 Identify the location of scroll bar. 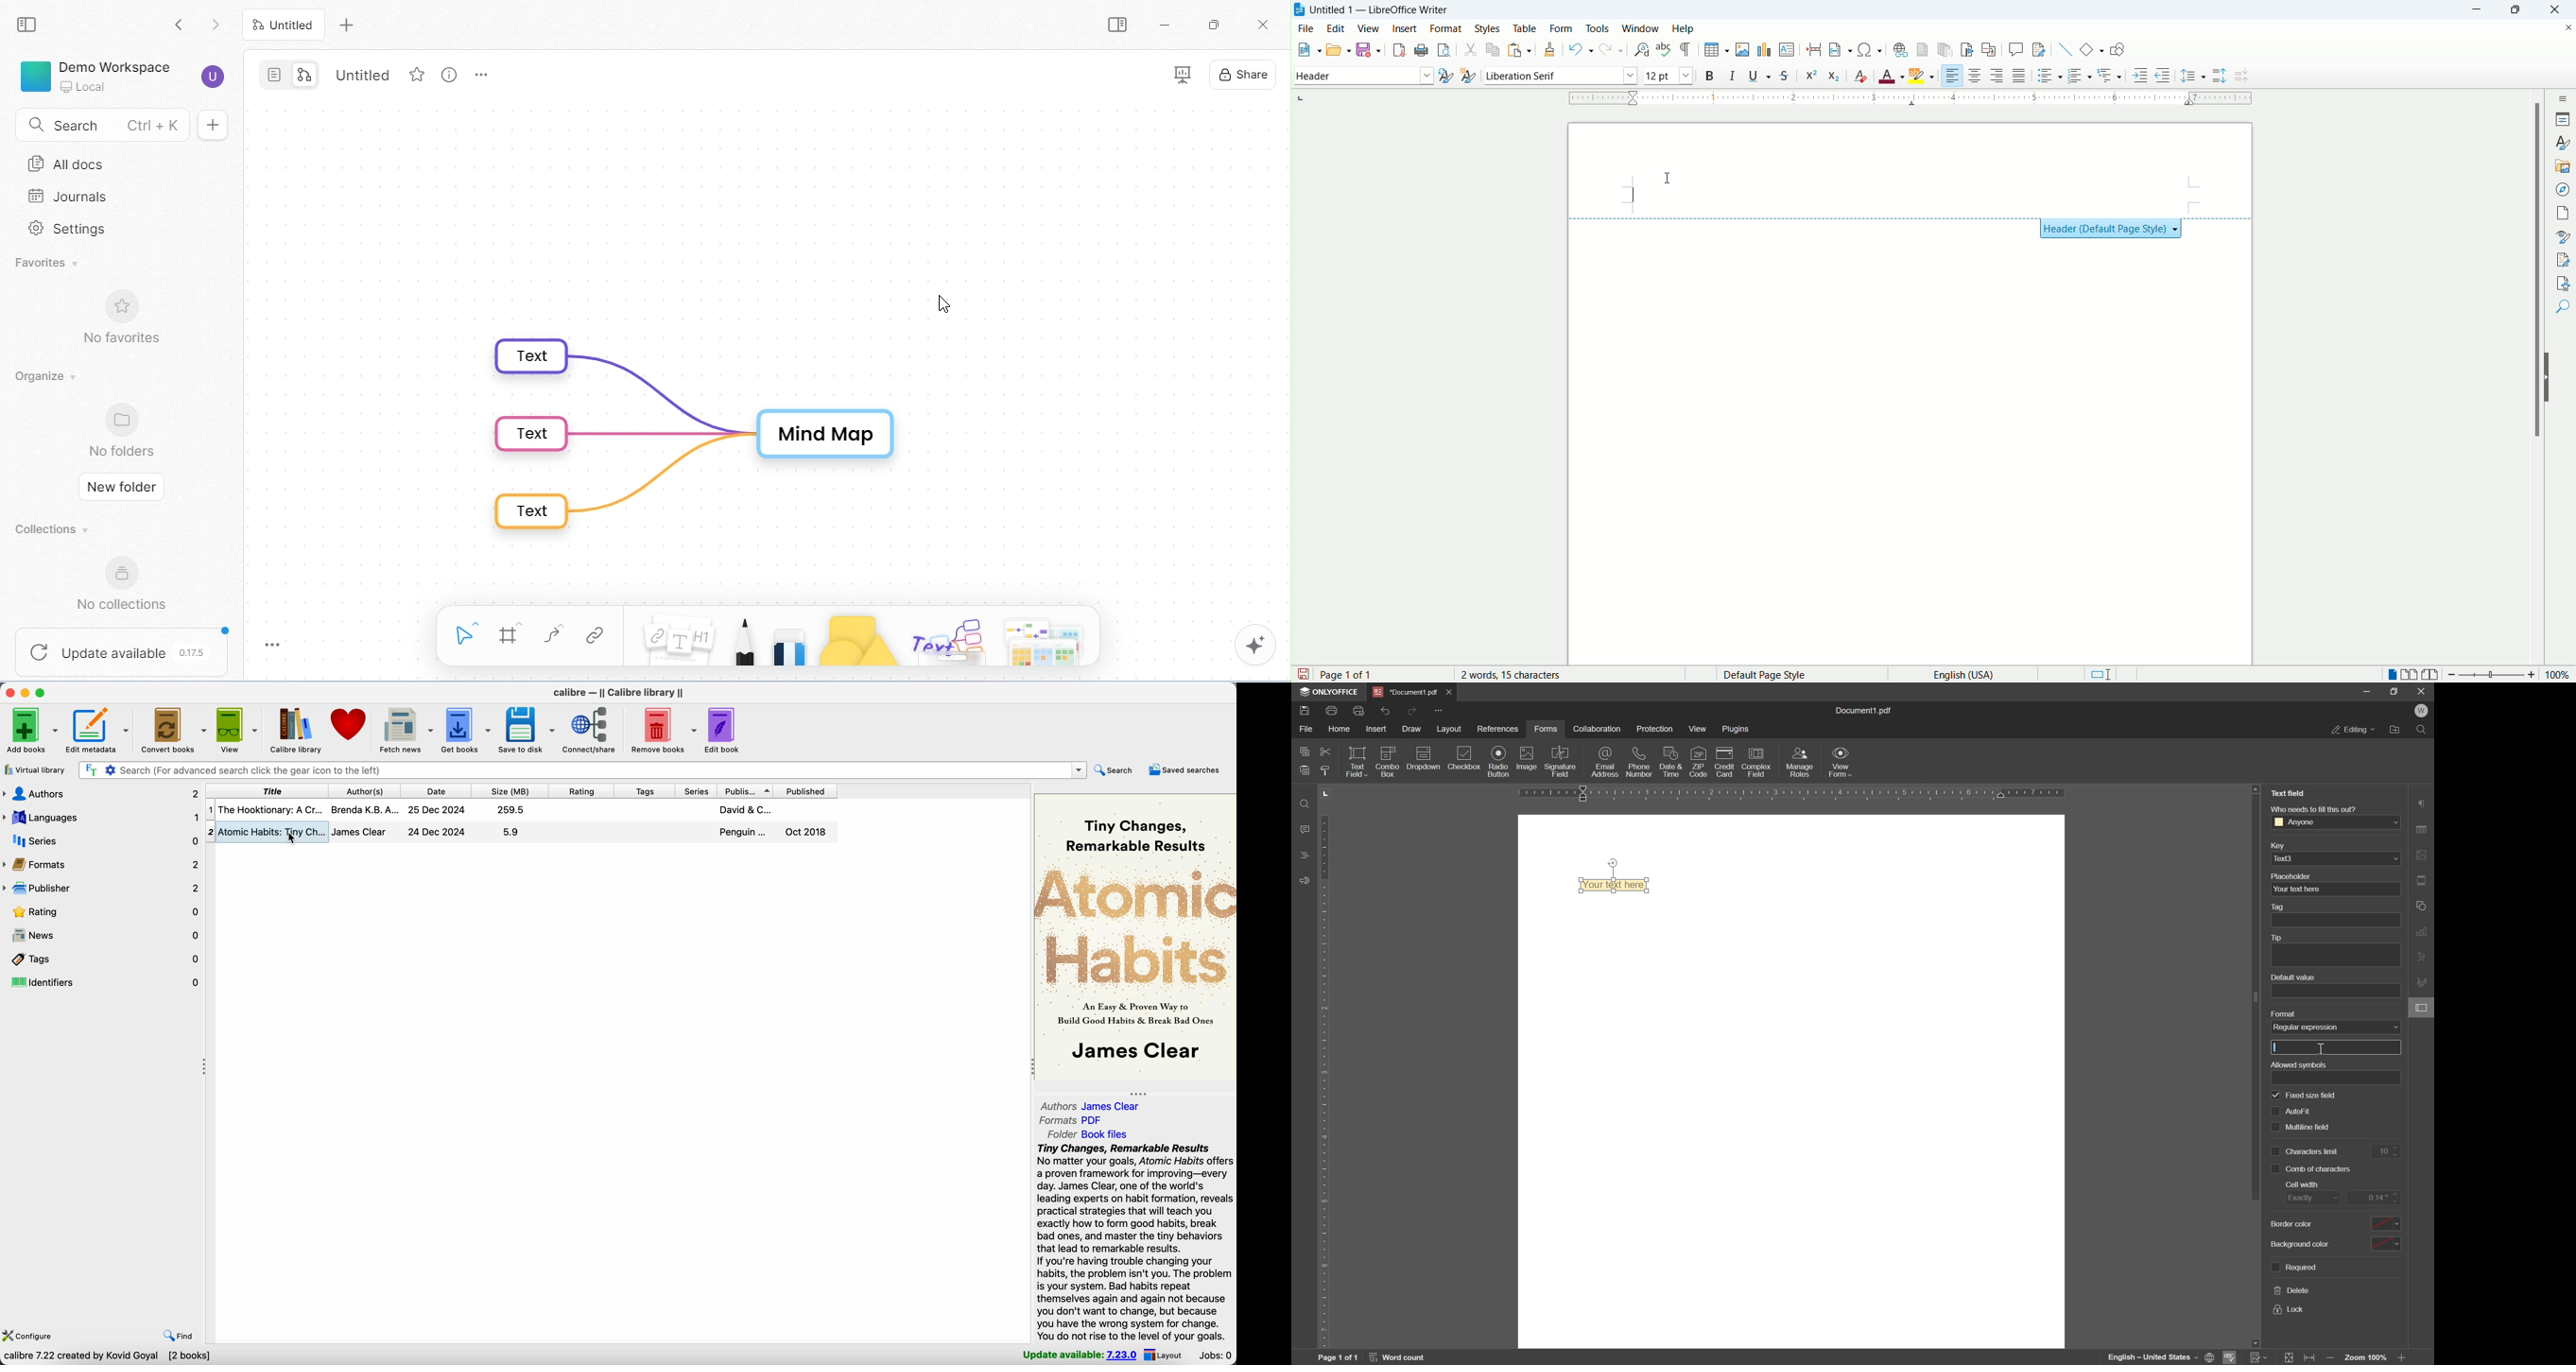
(2252, 1001).